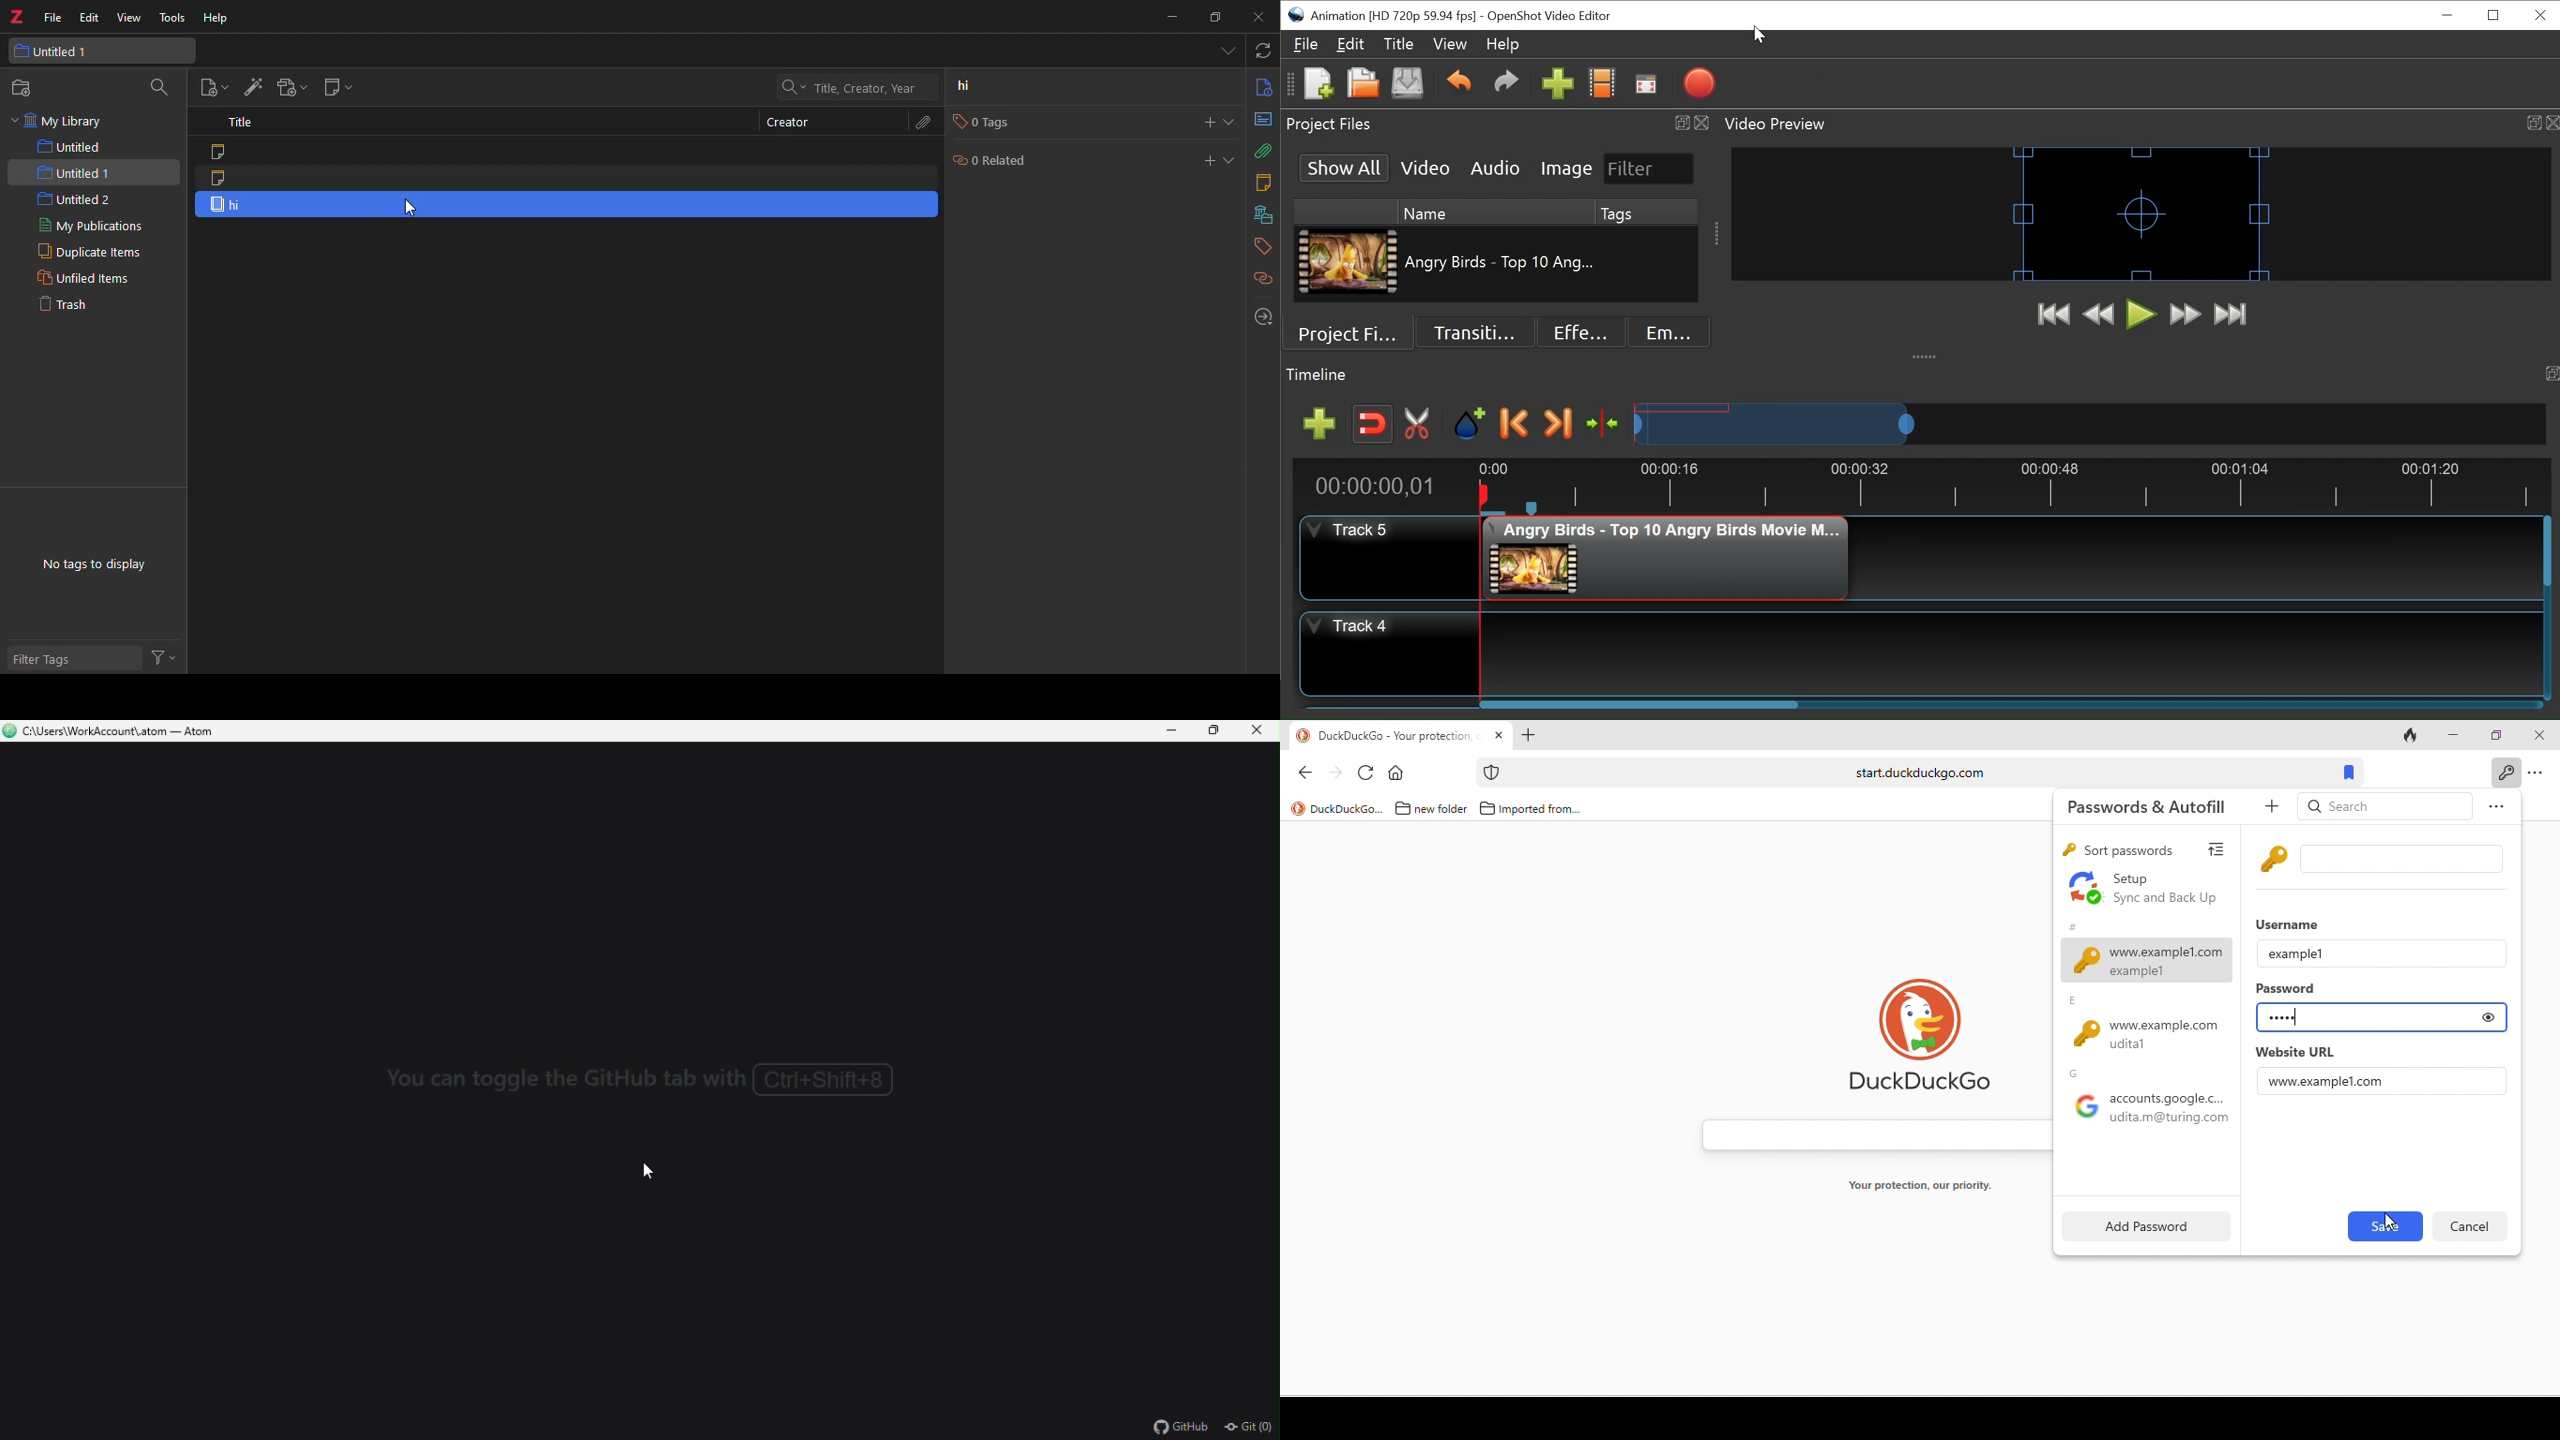 Image resolution: width=2576 pixels, height=1456 pixels. Describe the element at coordinates (1261, 215) in the screenshot. I see `library` at that location.